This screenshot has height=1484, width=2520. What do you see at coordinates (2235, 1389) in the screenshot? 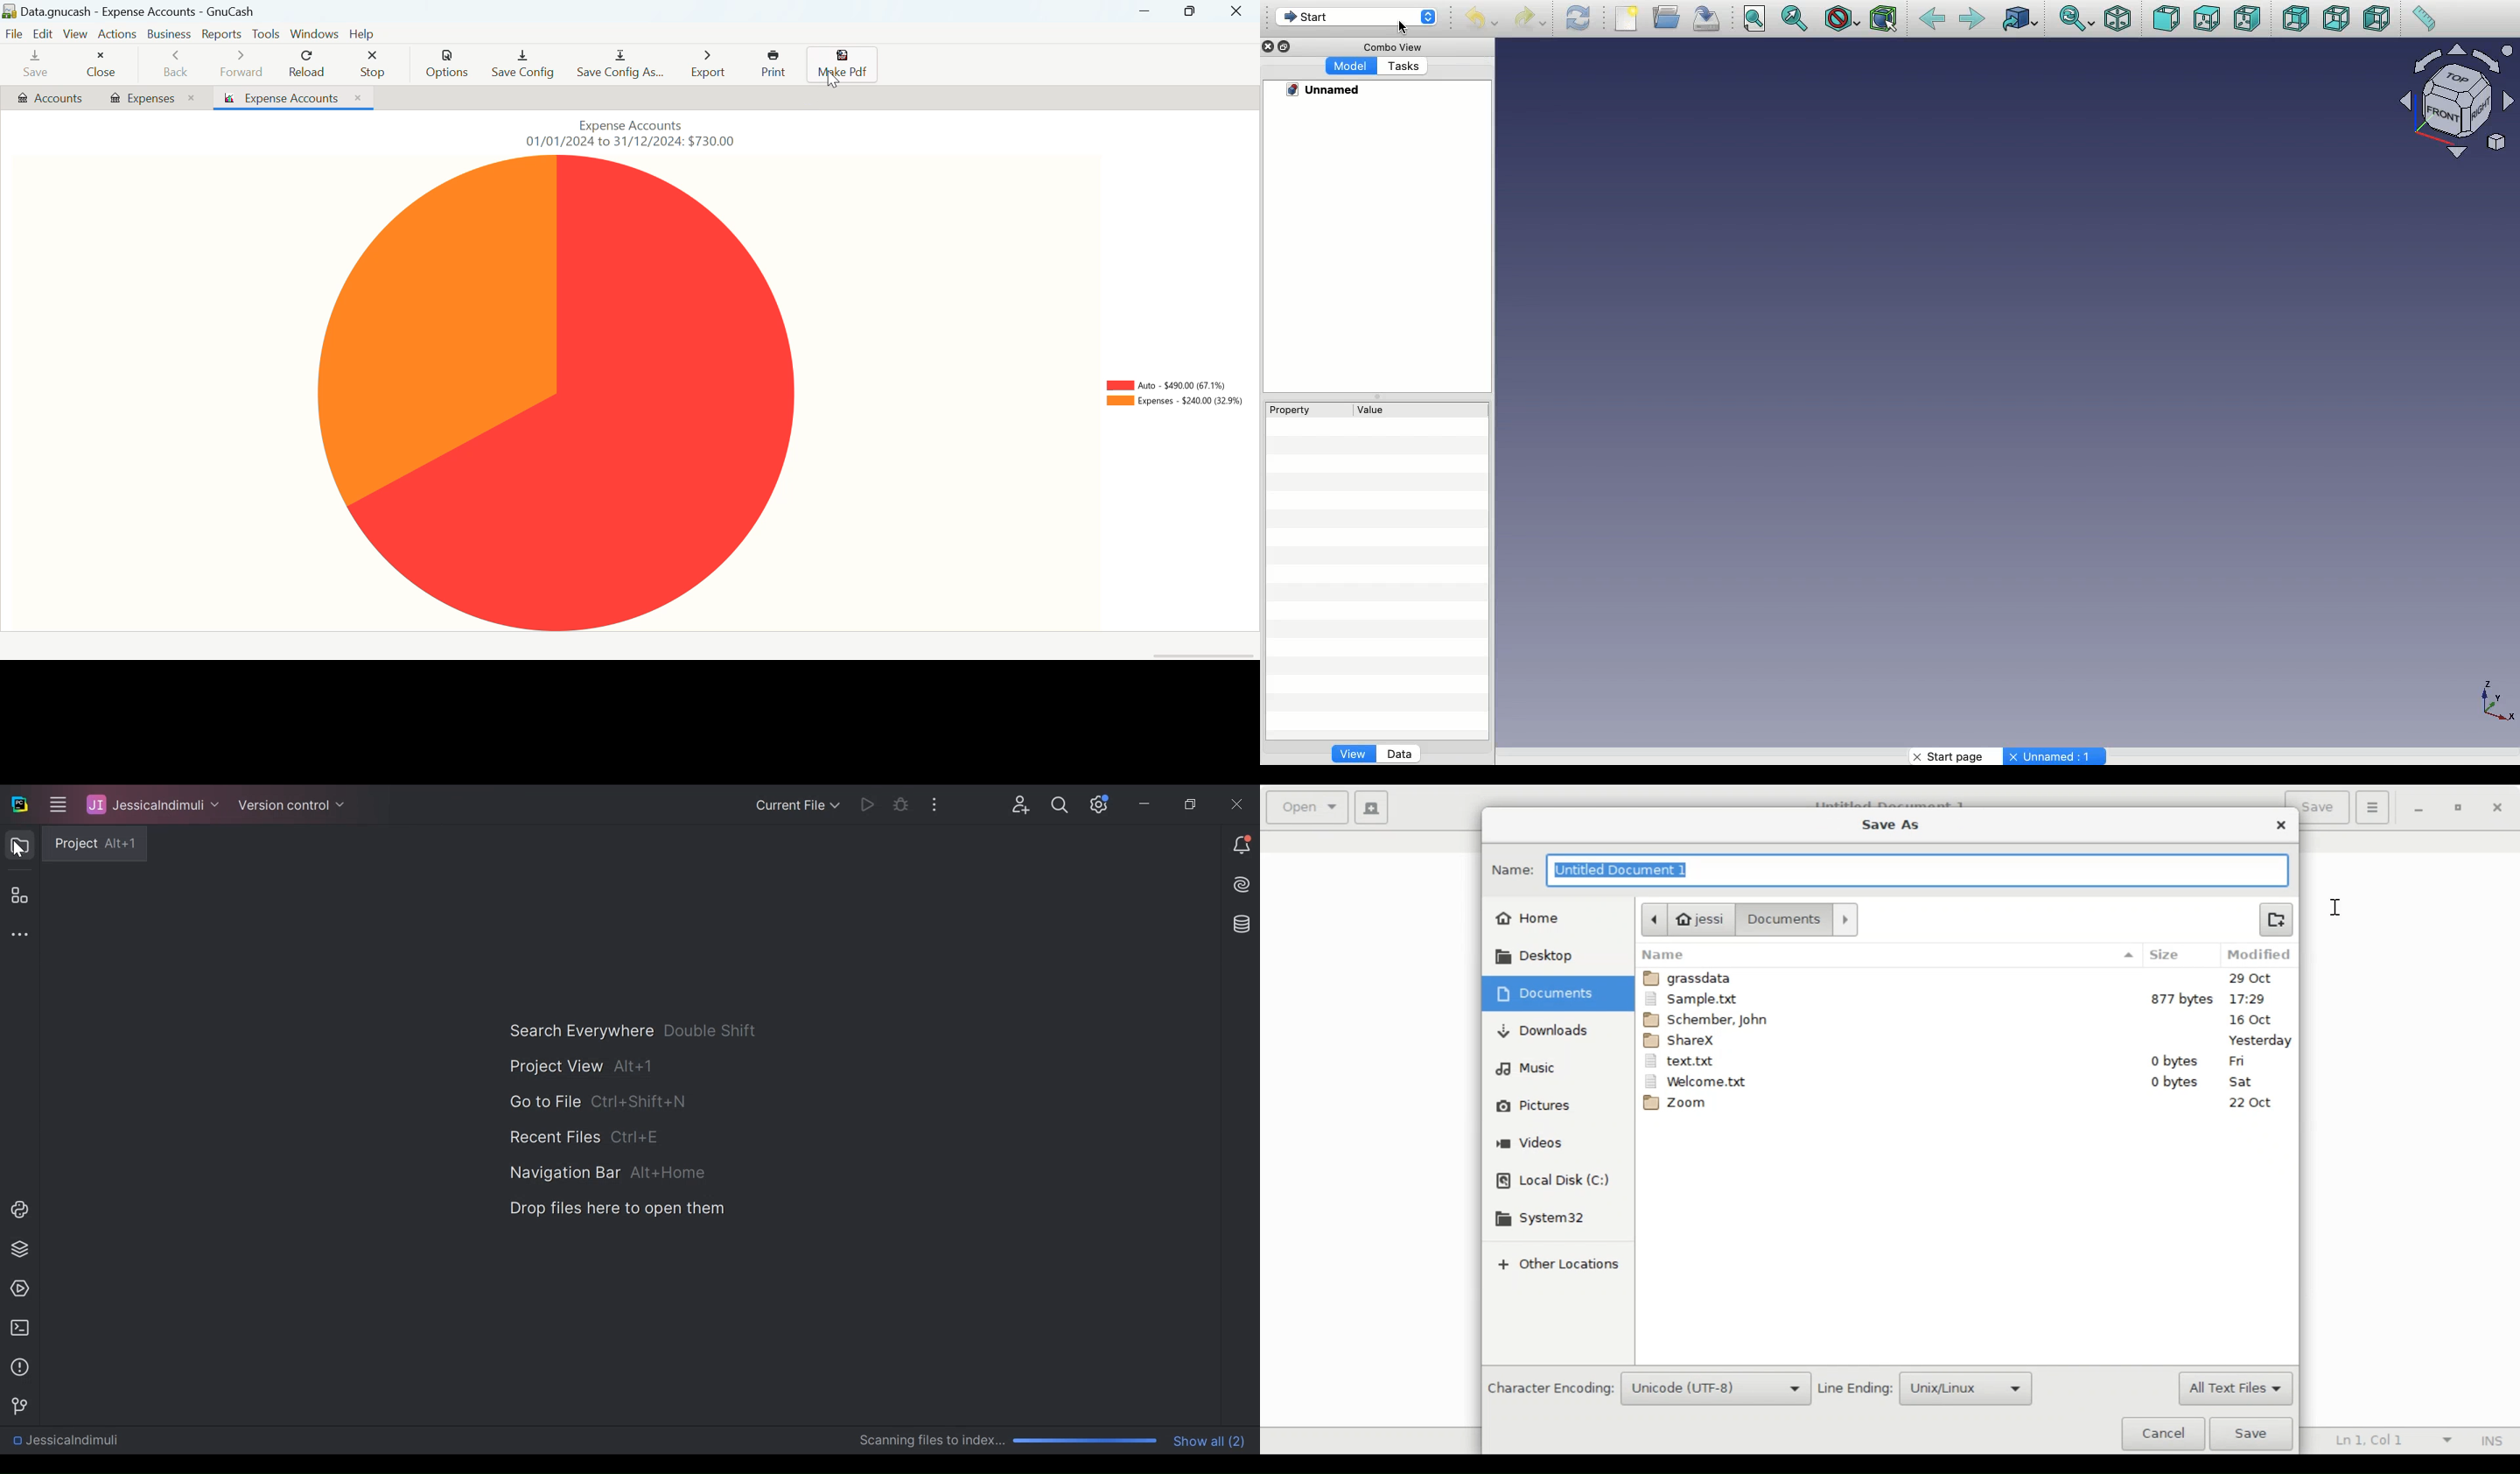
I see `All Text Files` at bounding box center [2235, 1389].